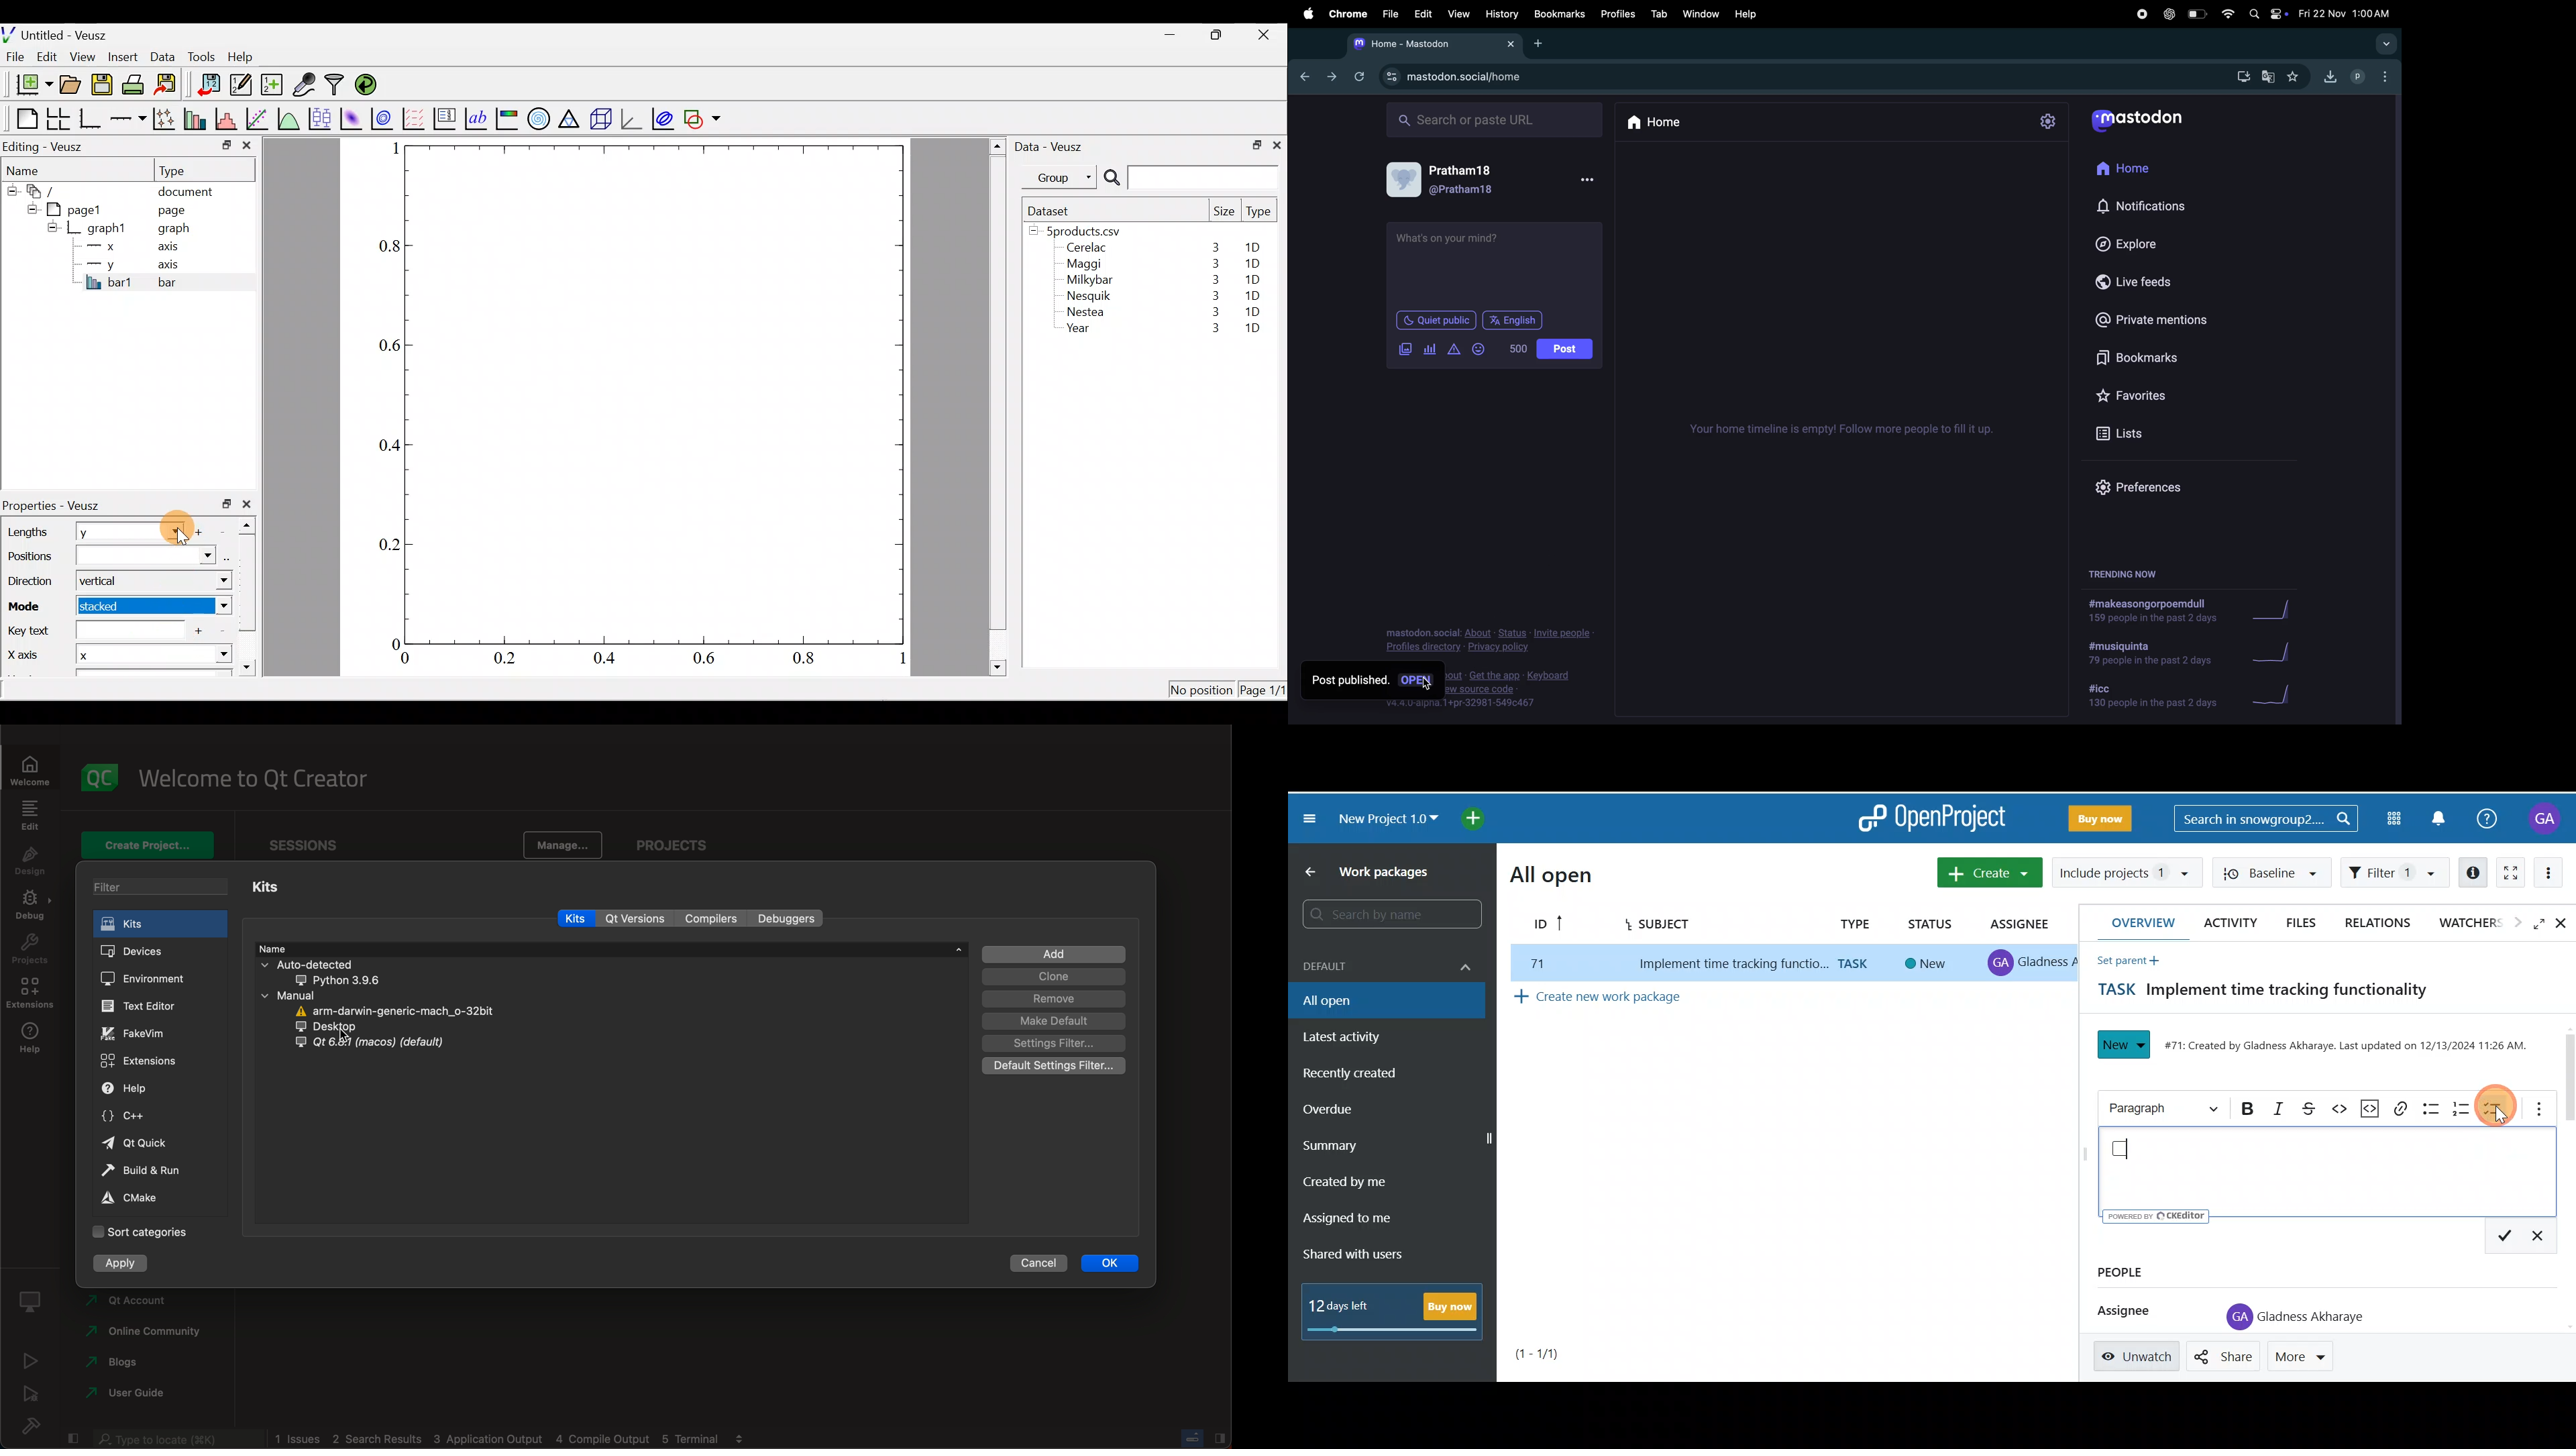 Image resolution: width=2576 pixels, height=1456 pixels. What do you see at coordinates (2379, 922) in the screenshot?
I see `Relations` at bounding box center [2379, 922].